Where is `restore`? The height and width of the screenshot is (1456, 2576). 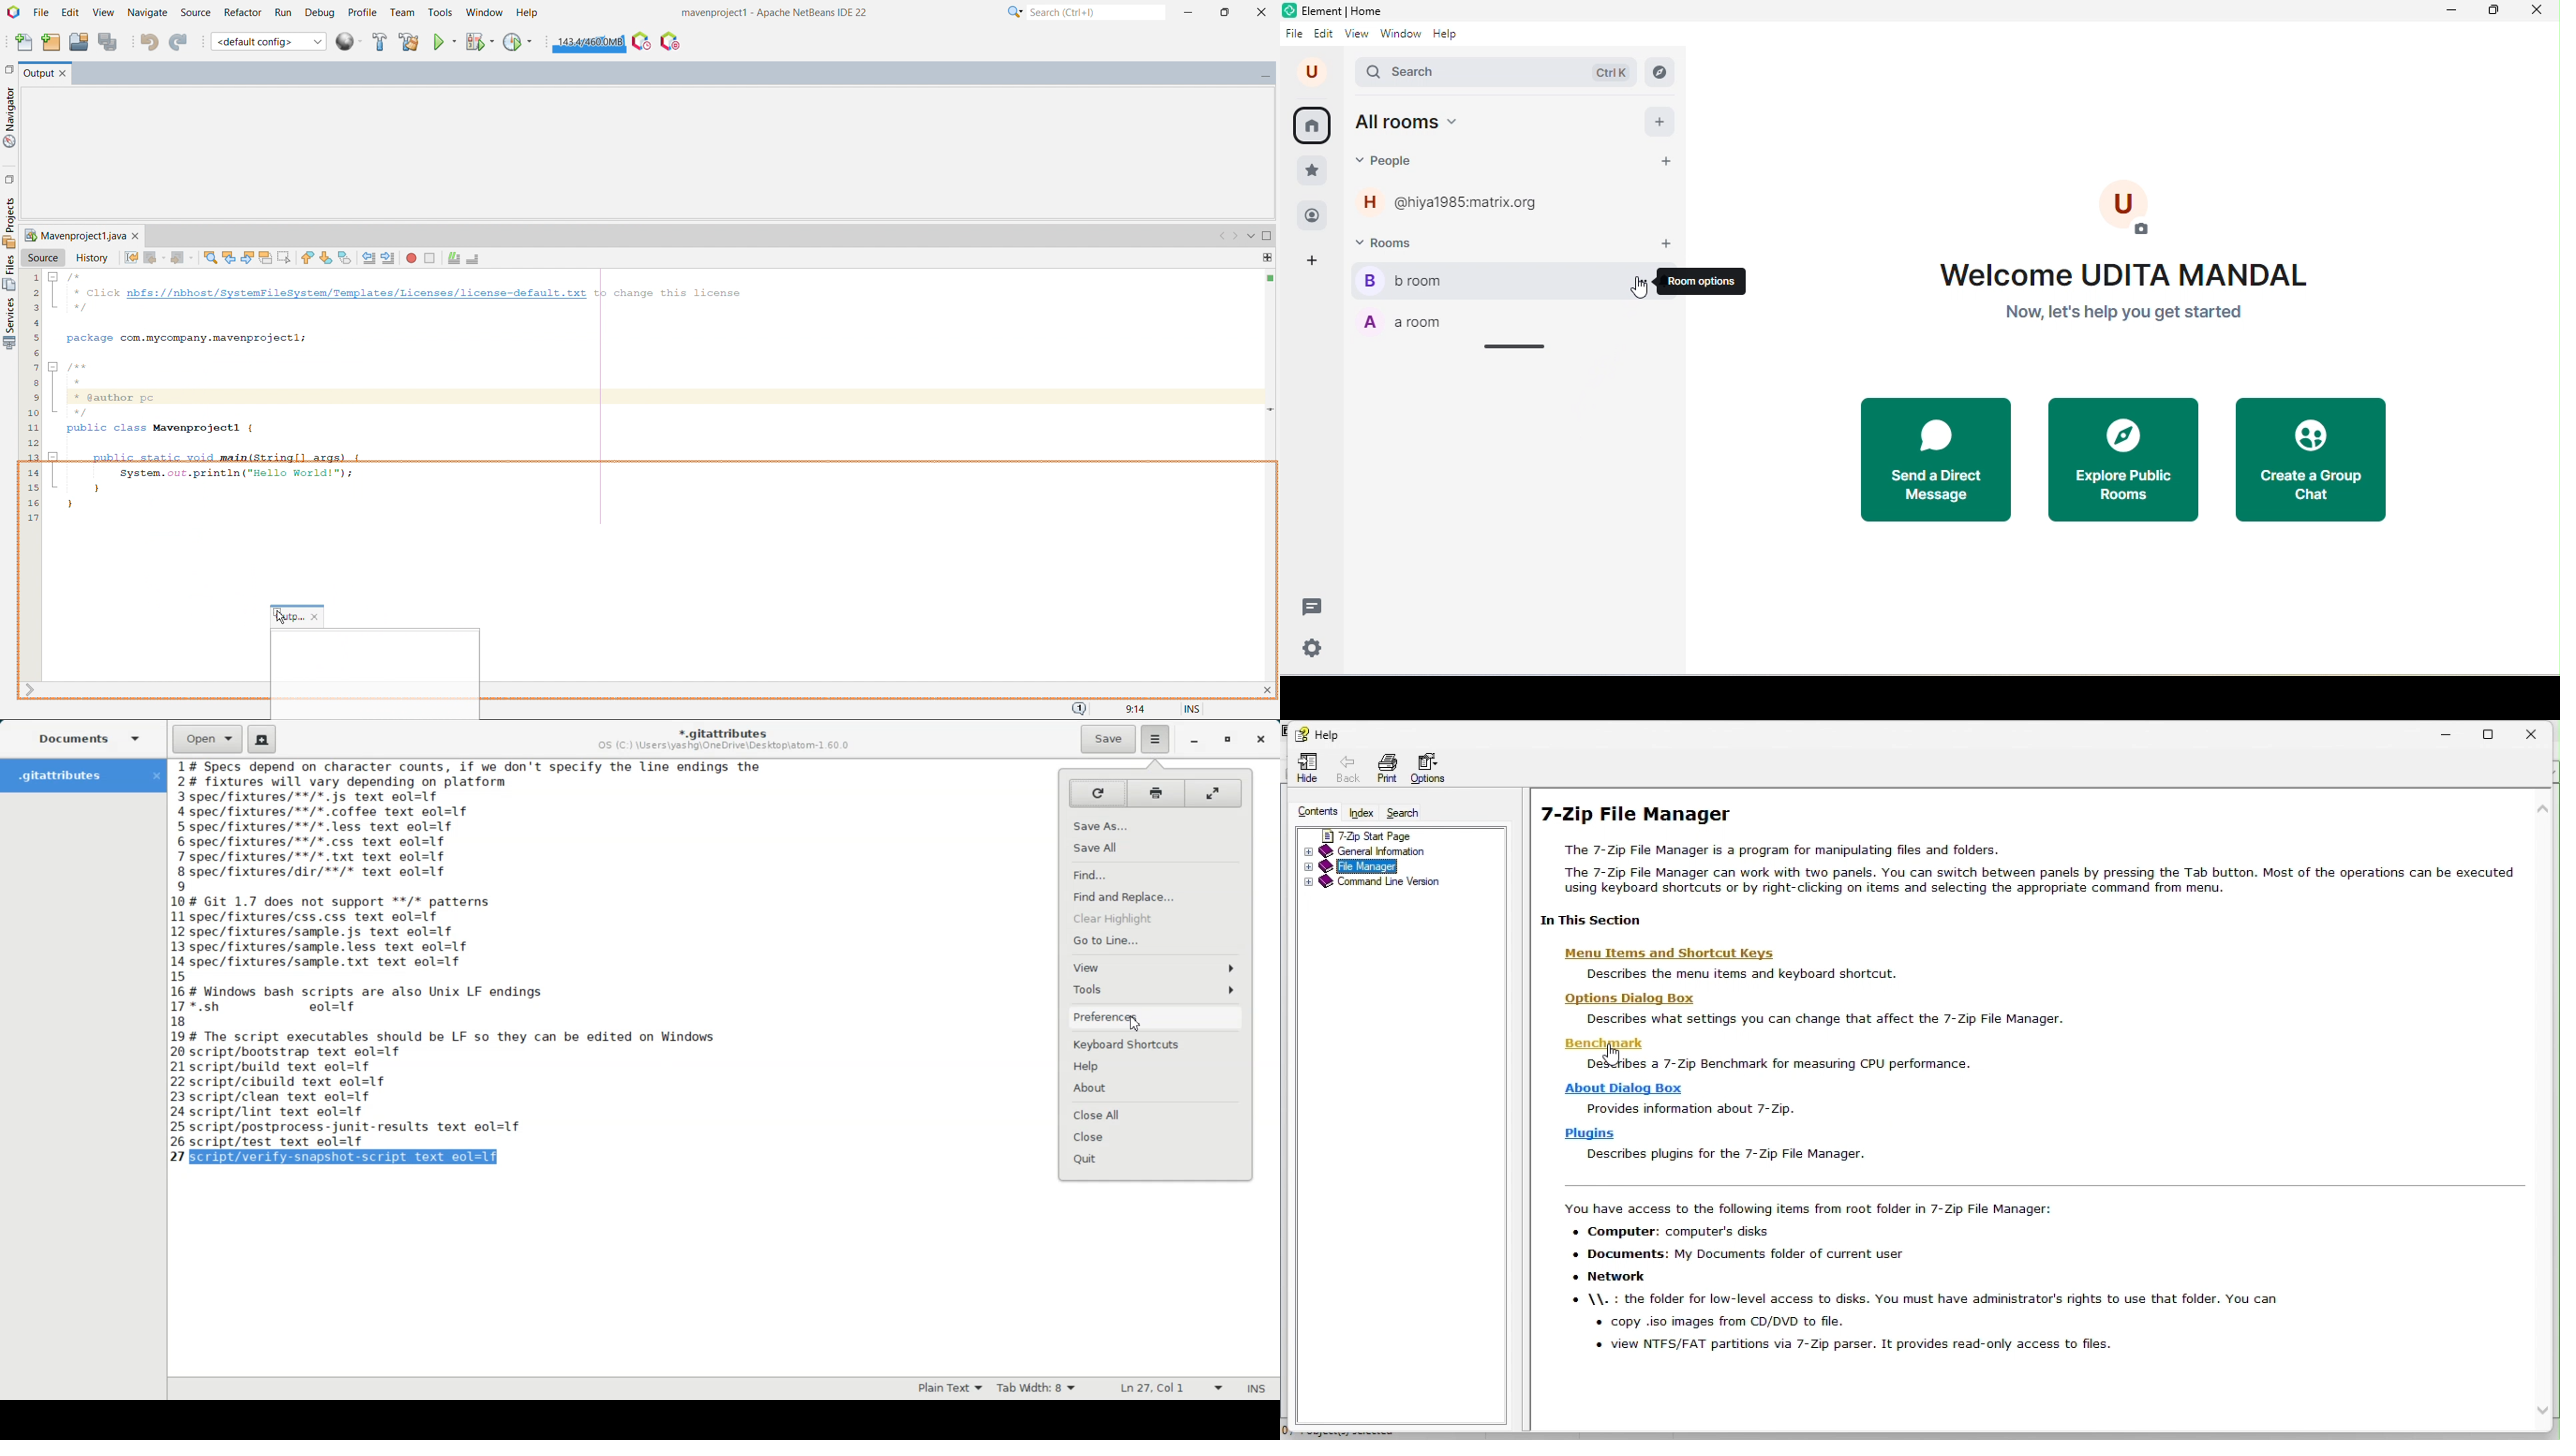 restore is located at coordinates (2493, 732).